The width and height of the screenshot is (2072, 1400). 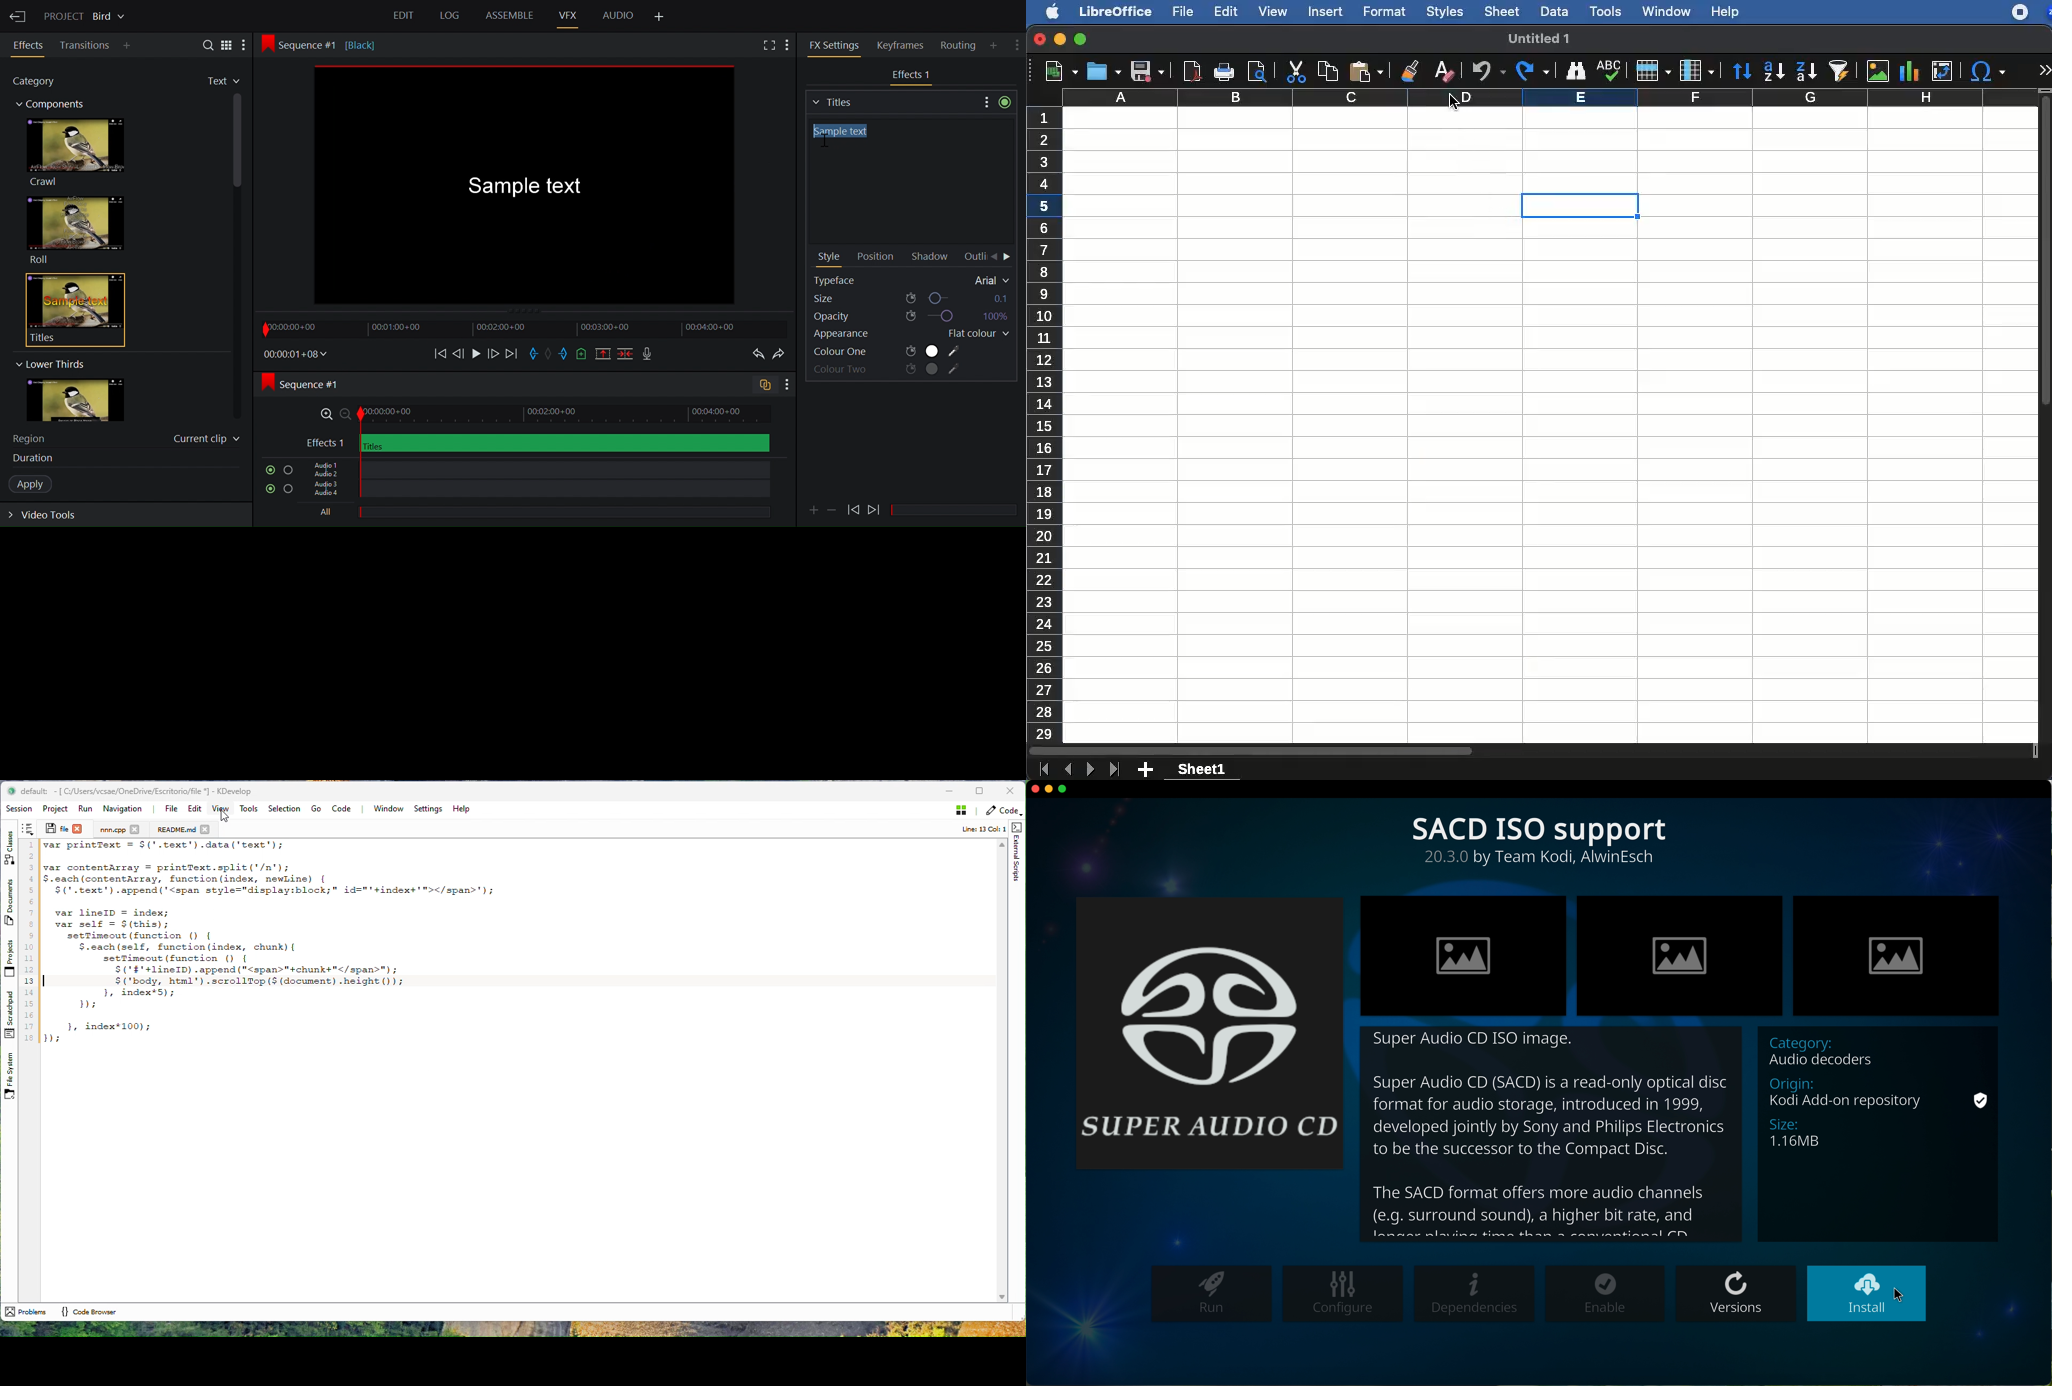 I want to click on Solo this track, so click(x=289, y=491).